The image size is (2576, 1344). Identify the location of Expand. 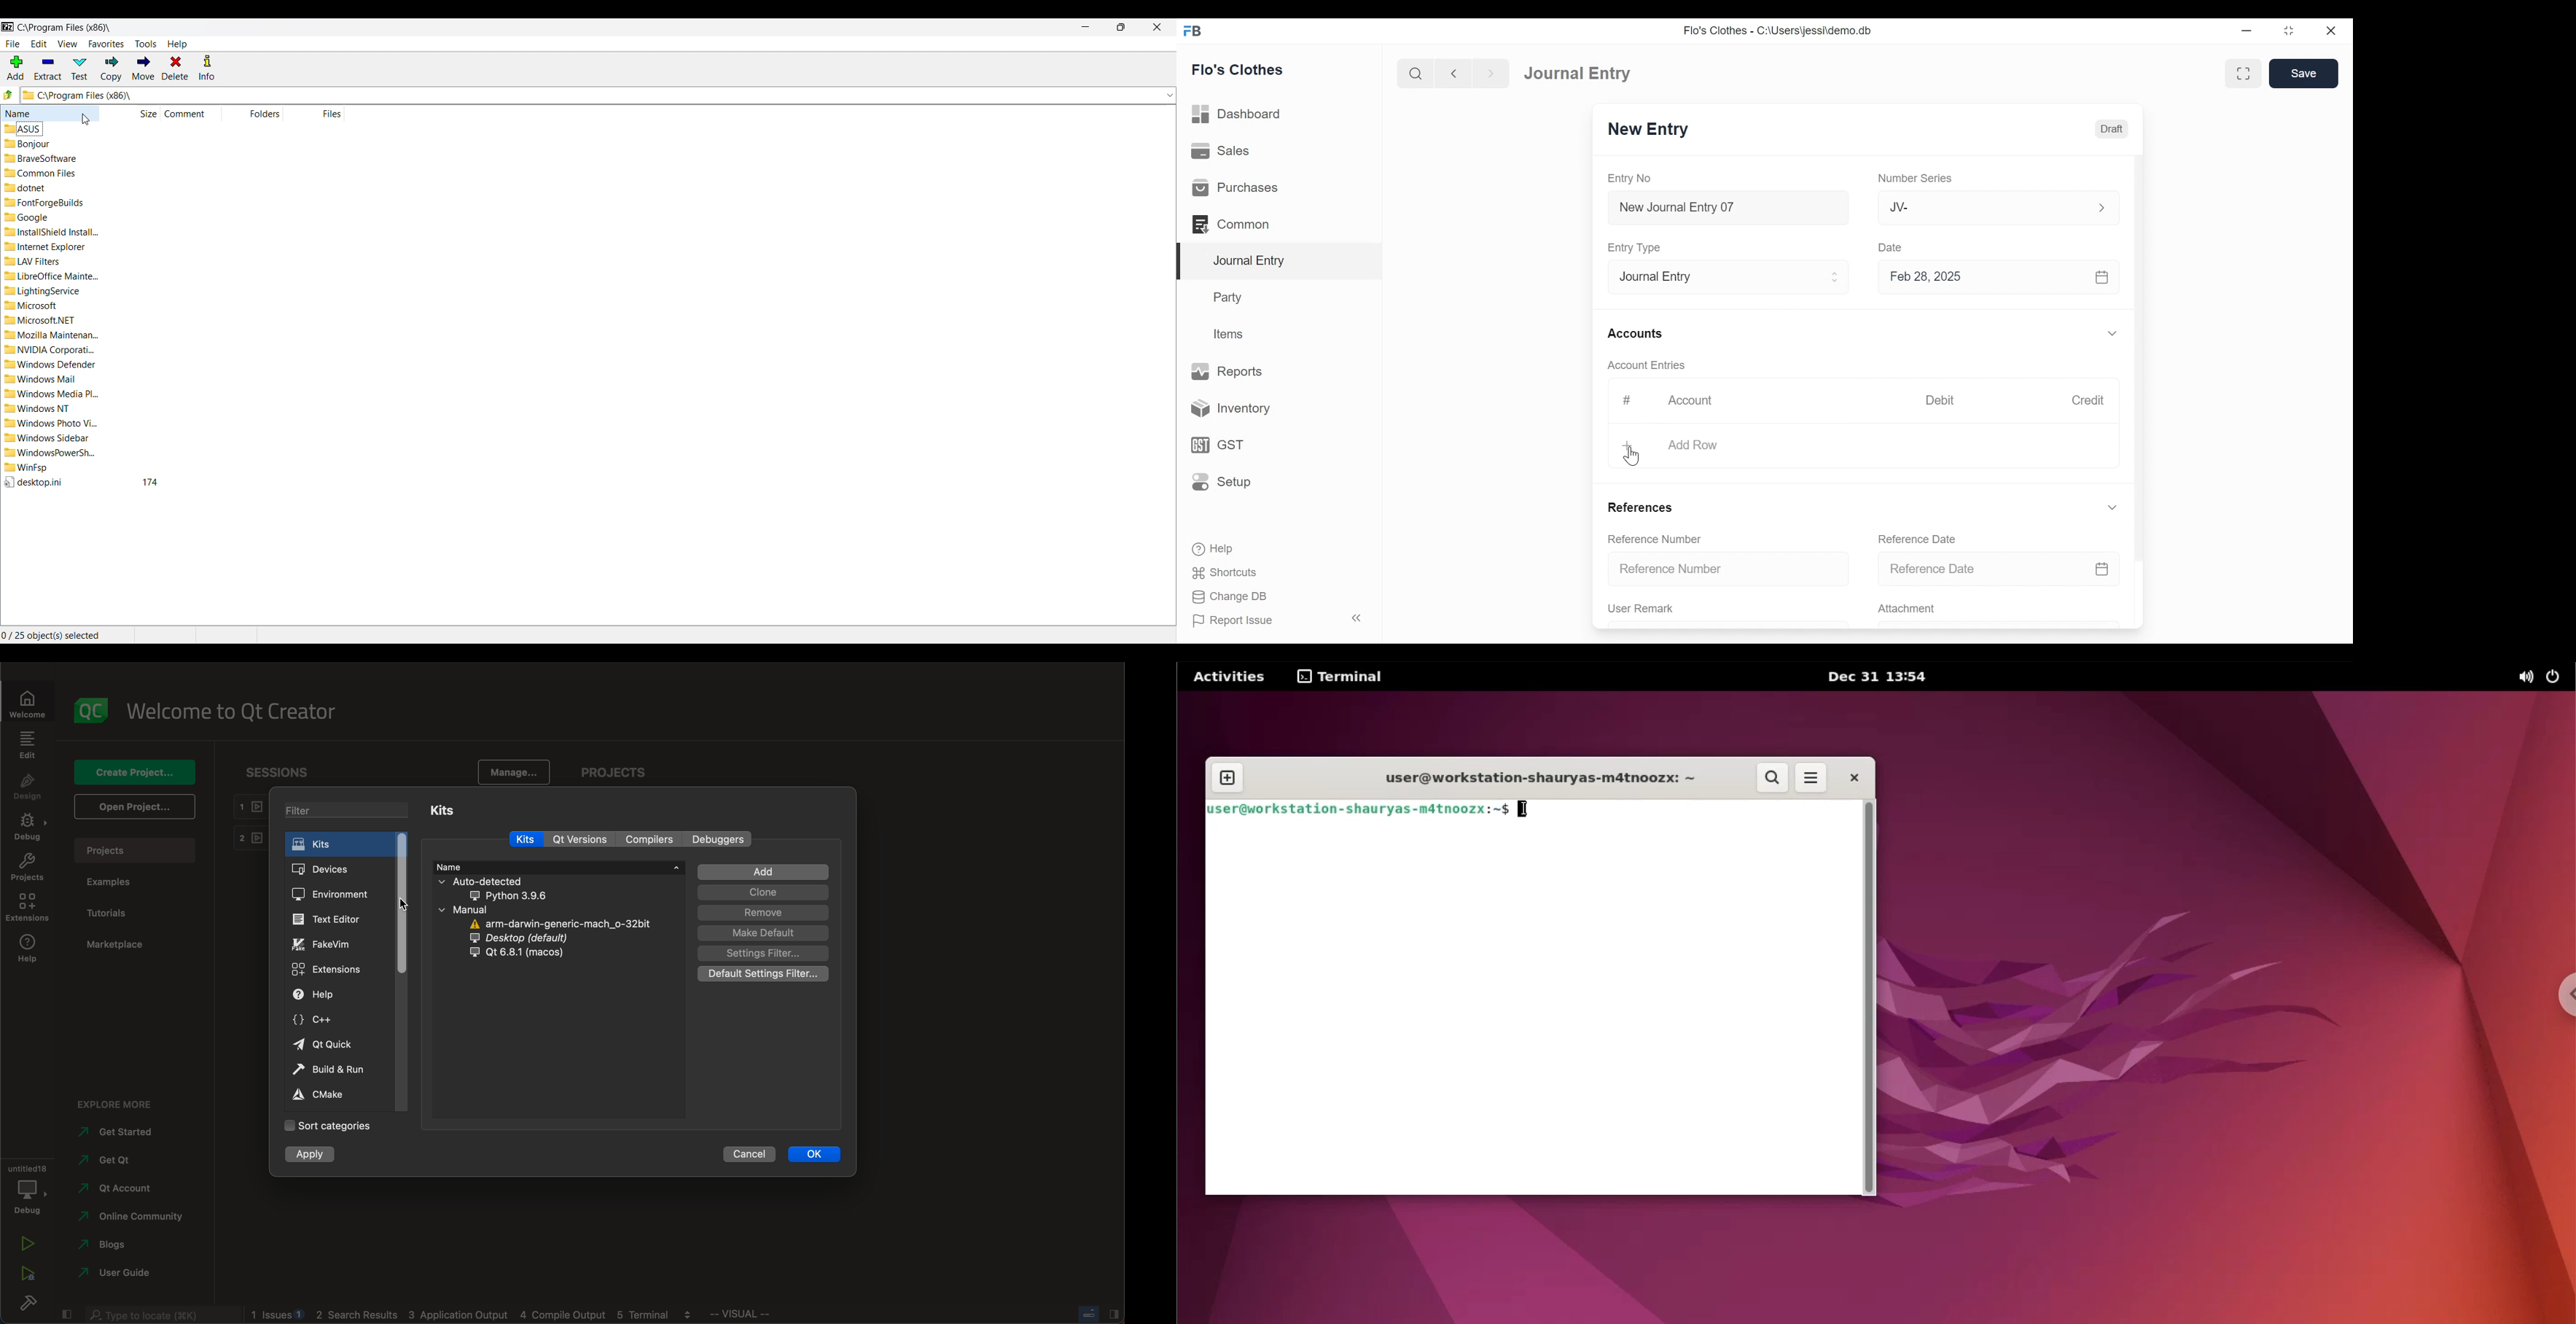
(2114, 507).